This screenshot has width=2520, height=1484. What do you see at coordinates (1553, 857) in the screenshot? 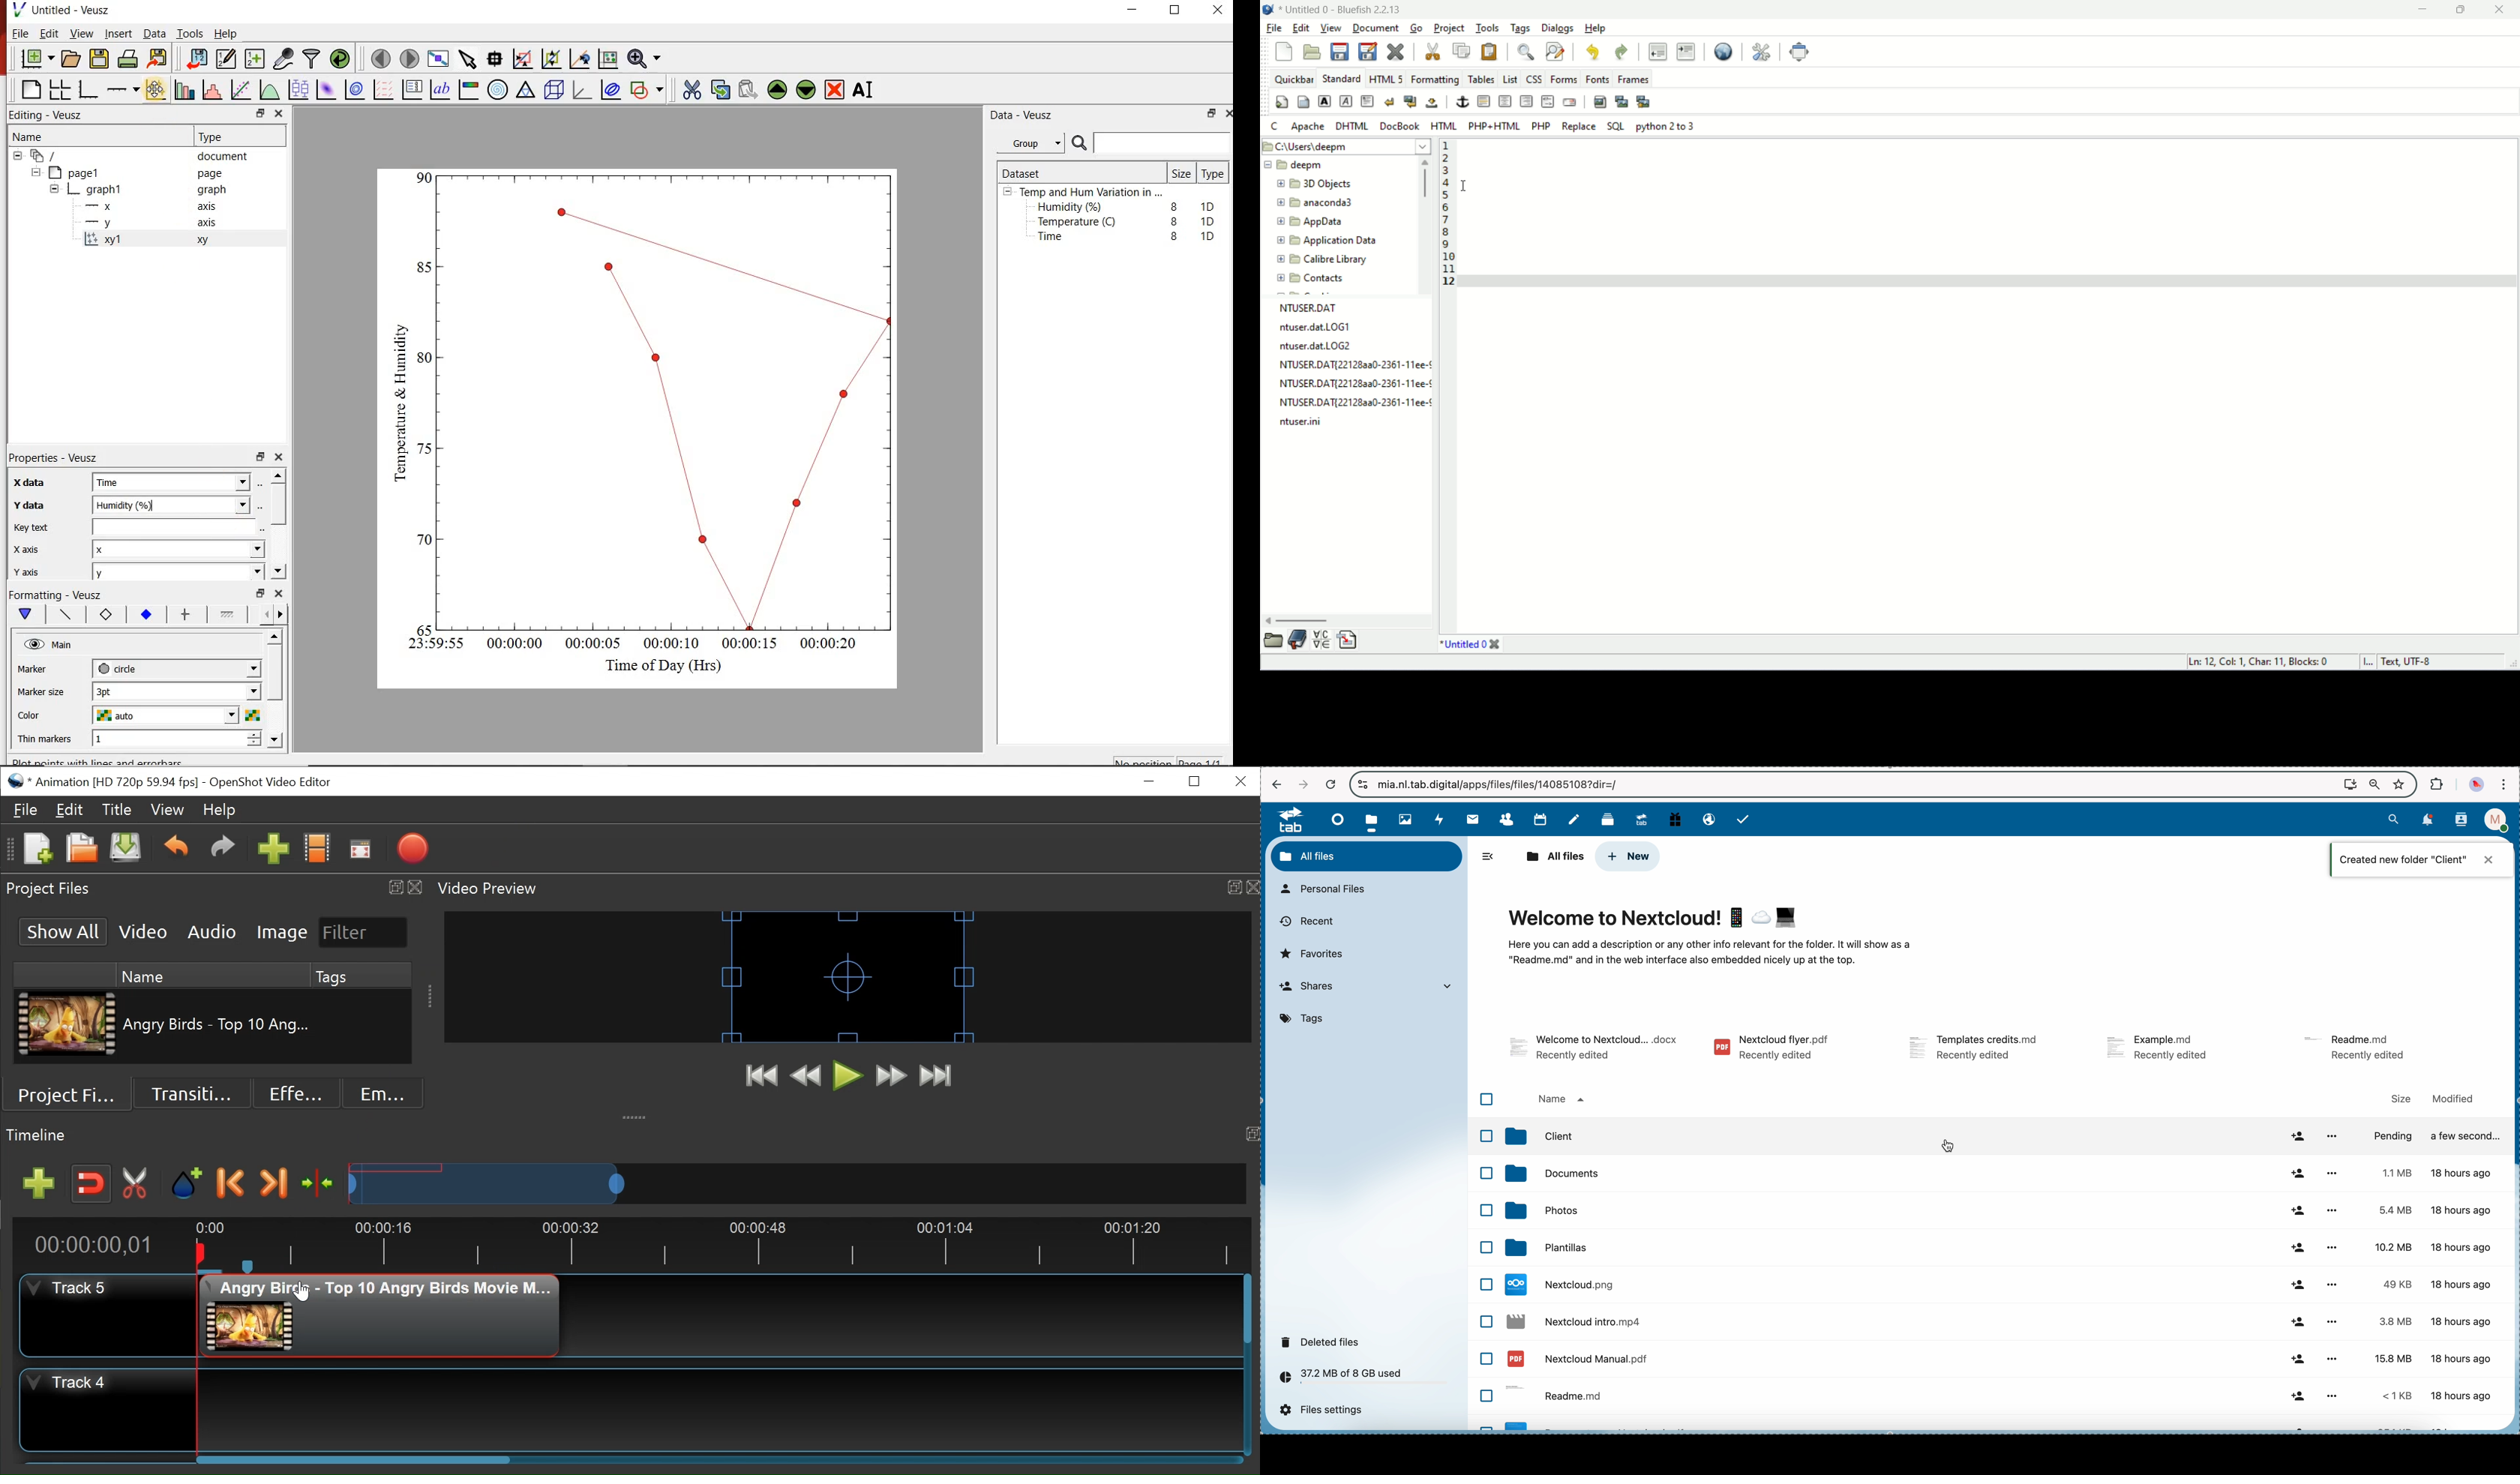
I see `all files` at bounding box center [1553, 857].